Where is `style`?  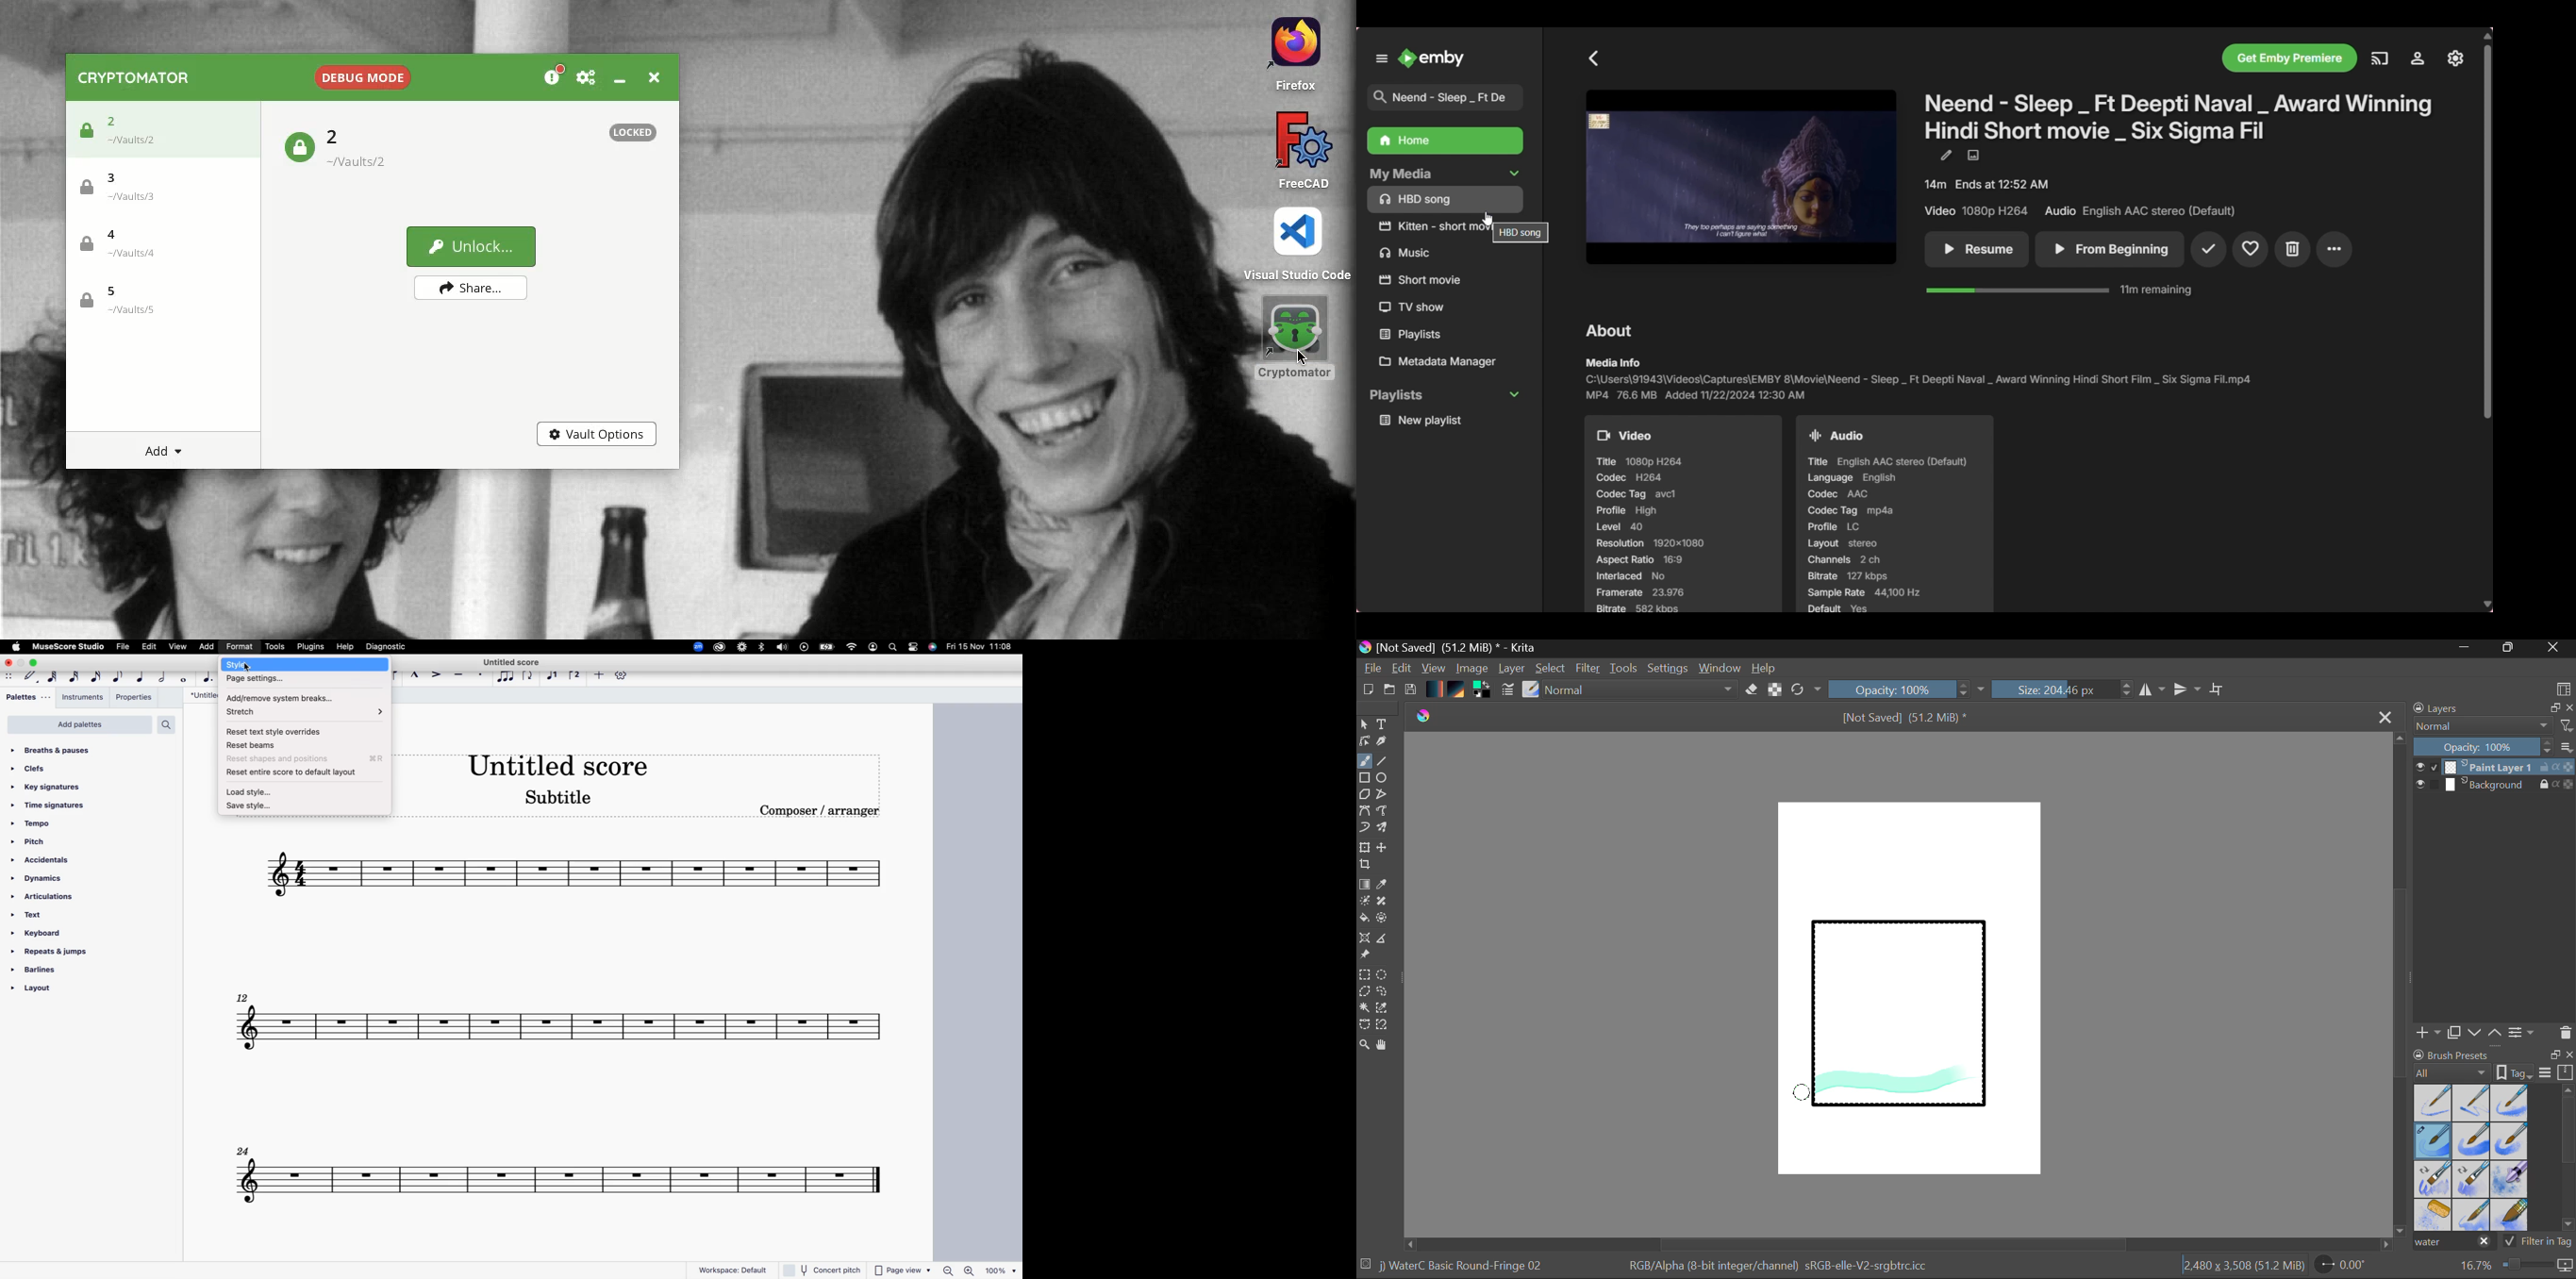 style is located at coordinates (303, 664).